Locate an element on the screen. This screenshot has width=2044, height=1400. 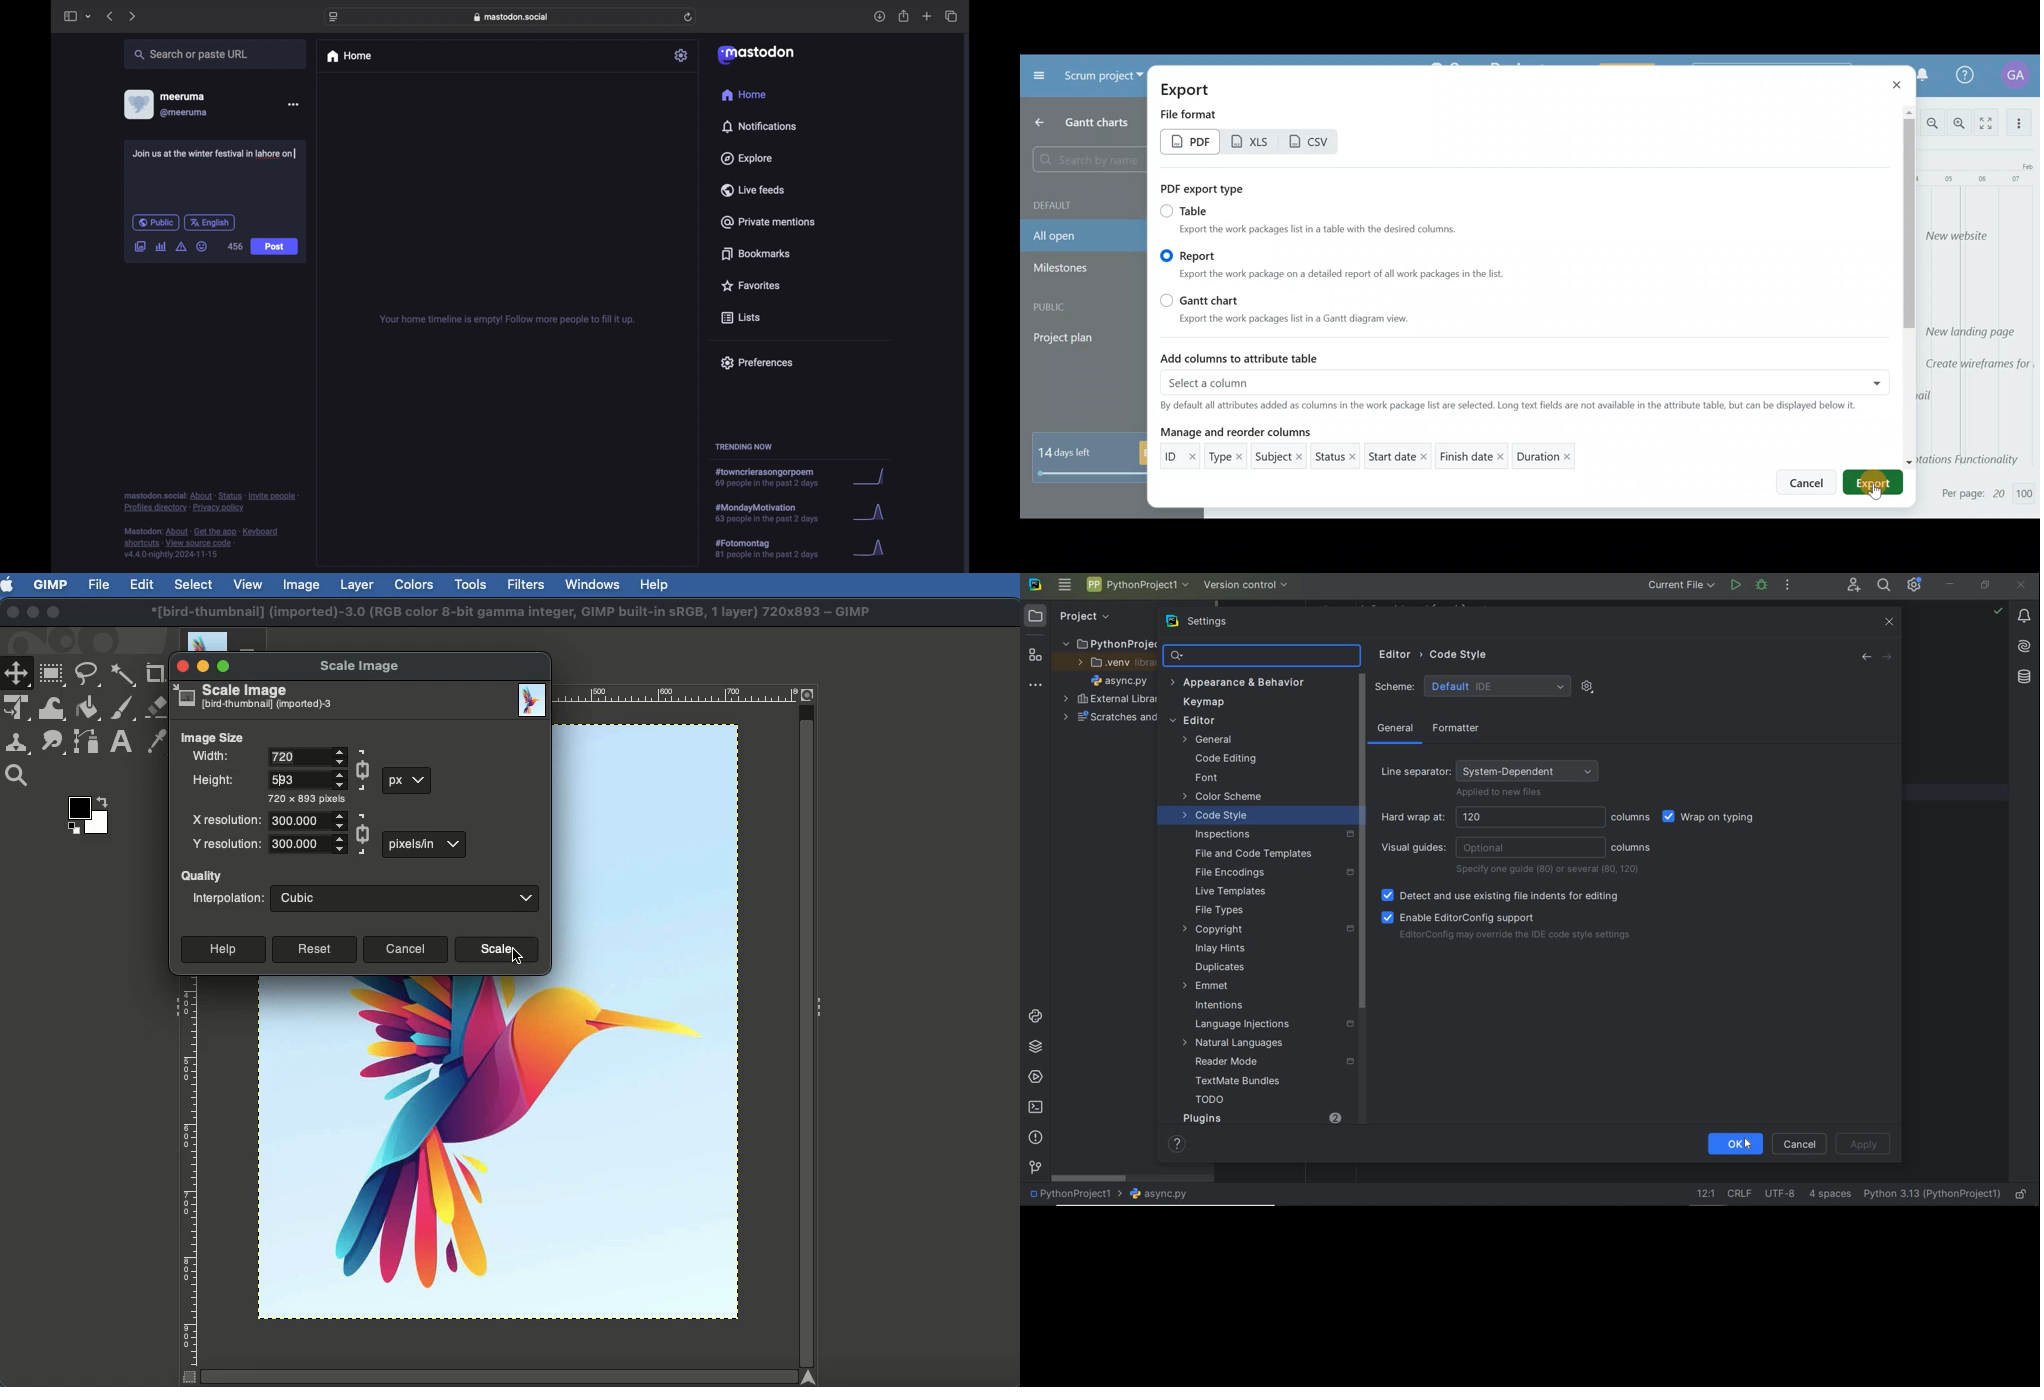
Select is located at coordinates (192, 584).